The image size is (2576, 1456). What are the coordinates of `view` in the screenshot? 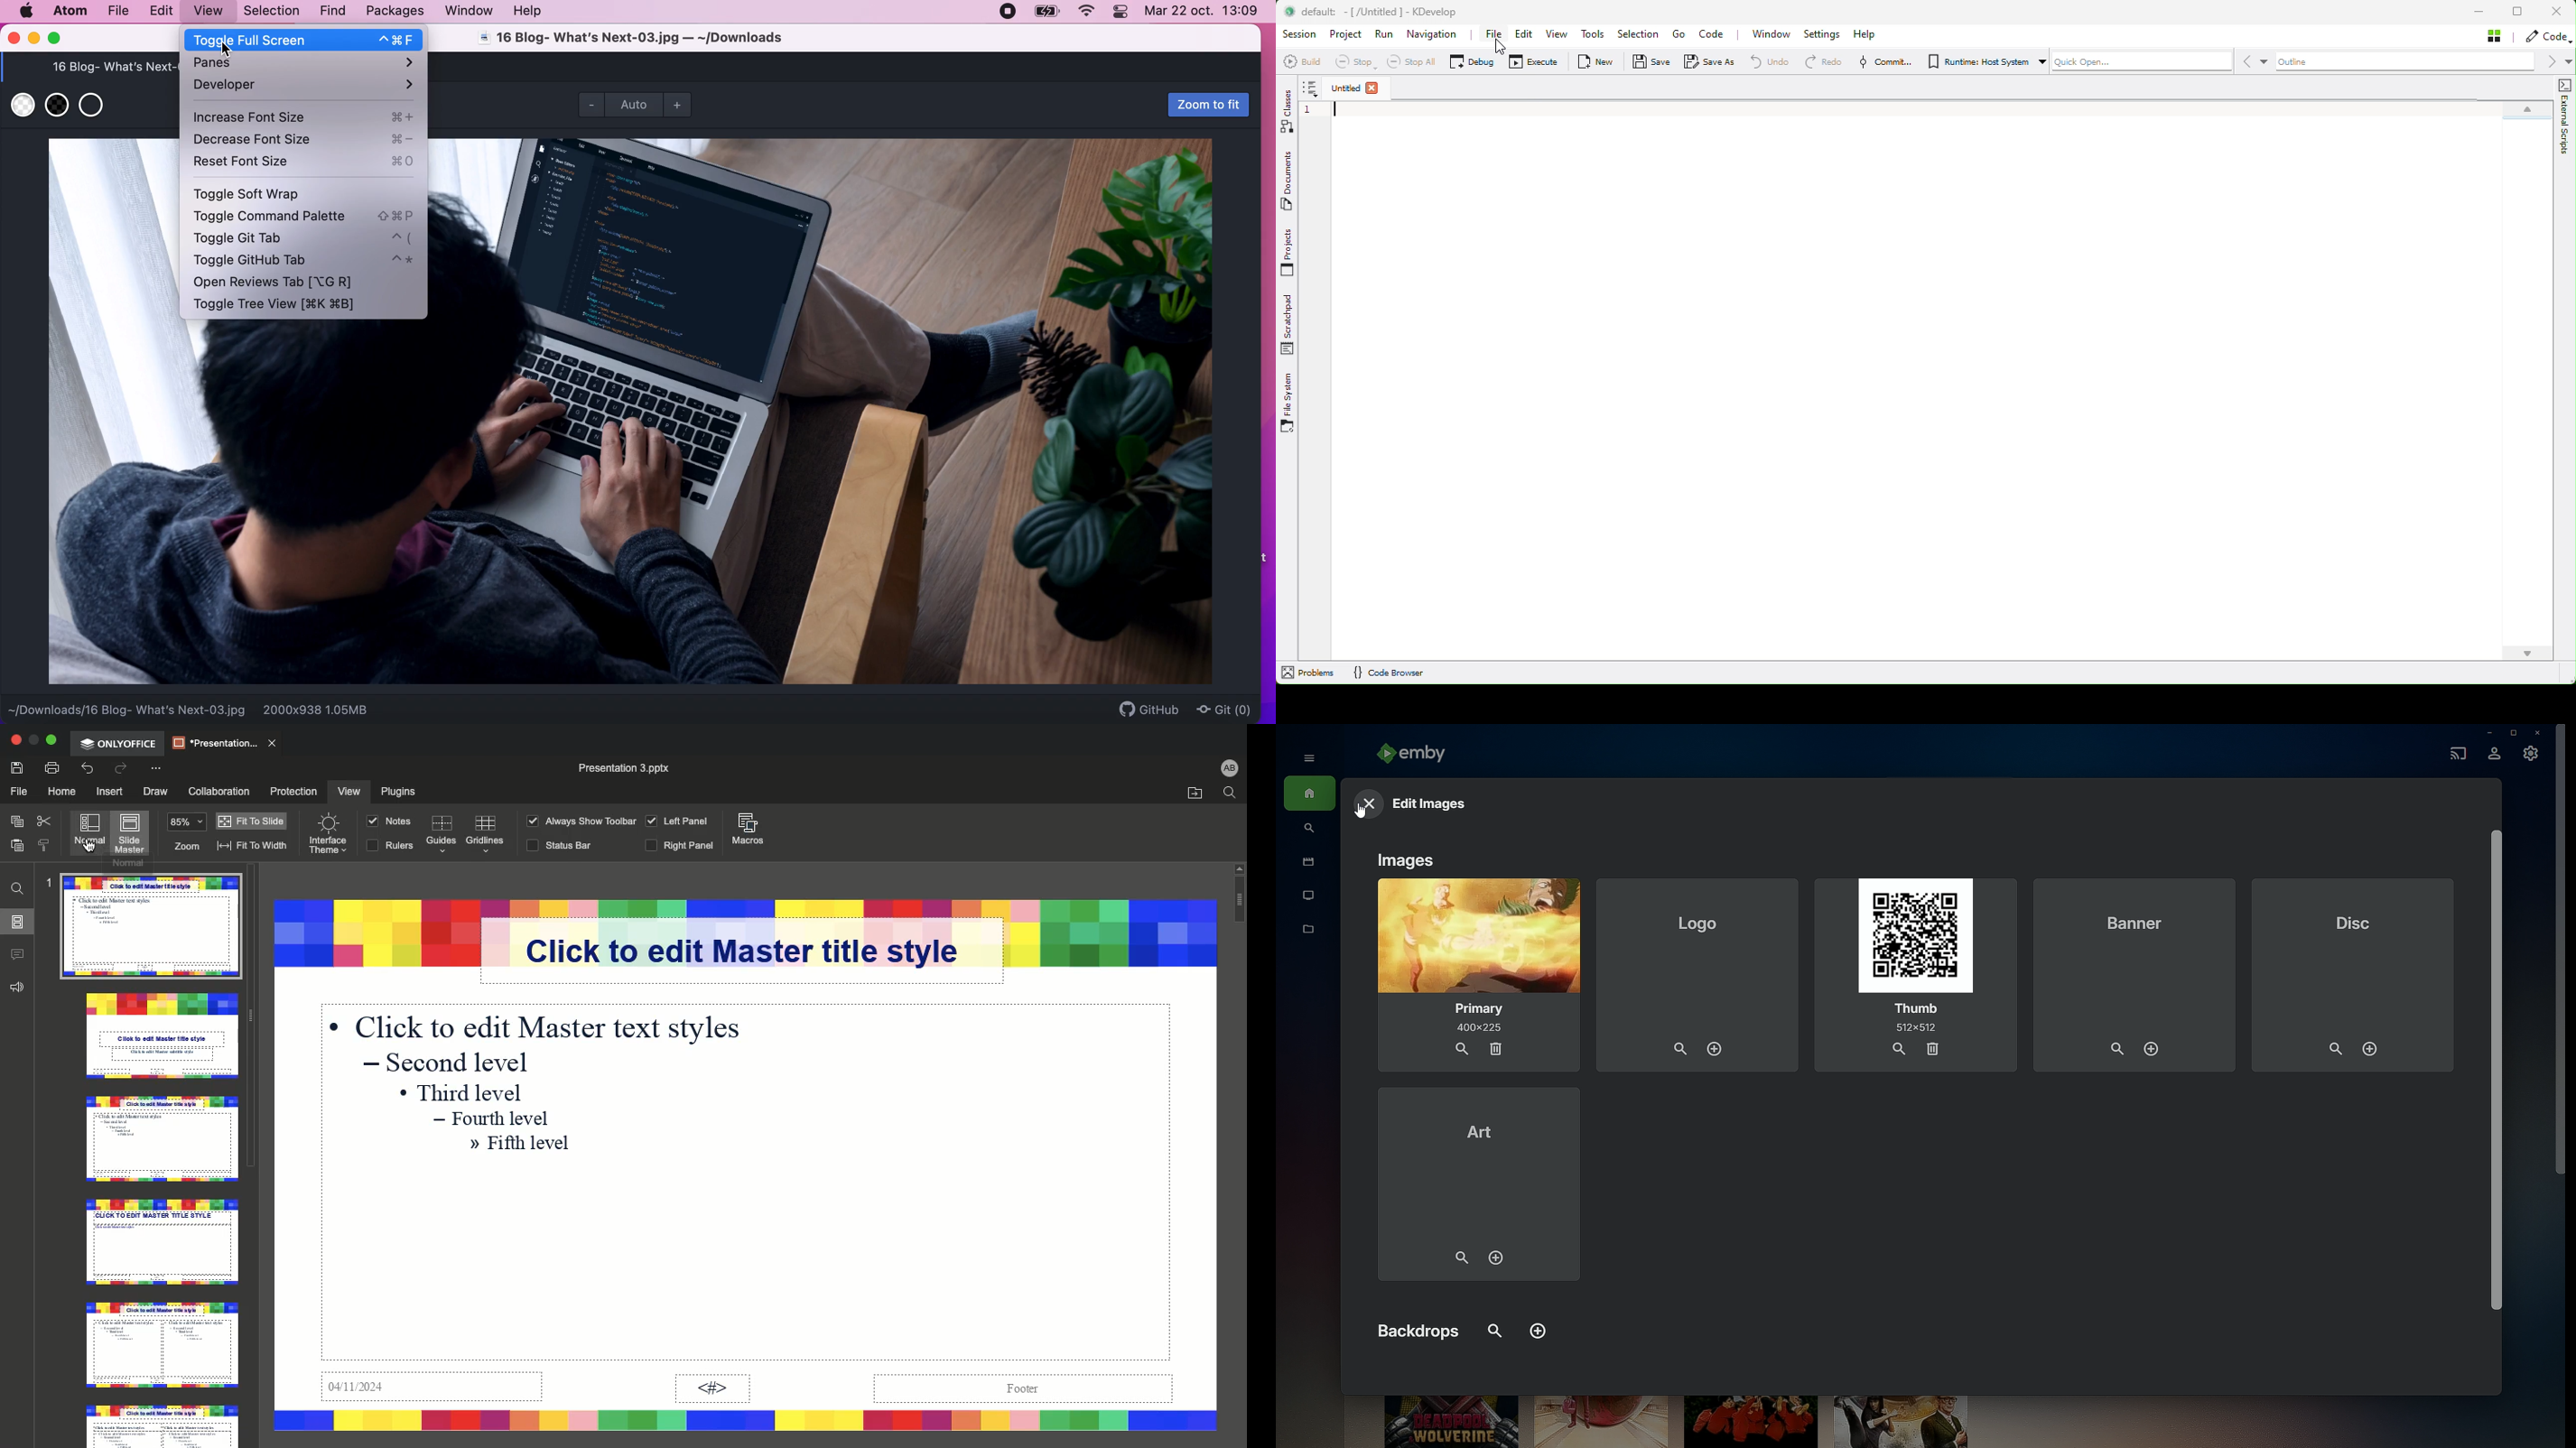 It's located at (210, 12).